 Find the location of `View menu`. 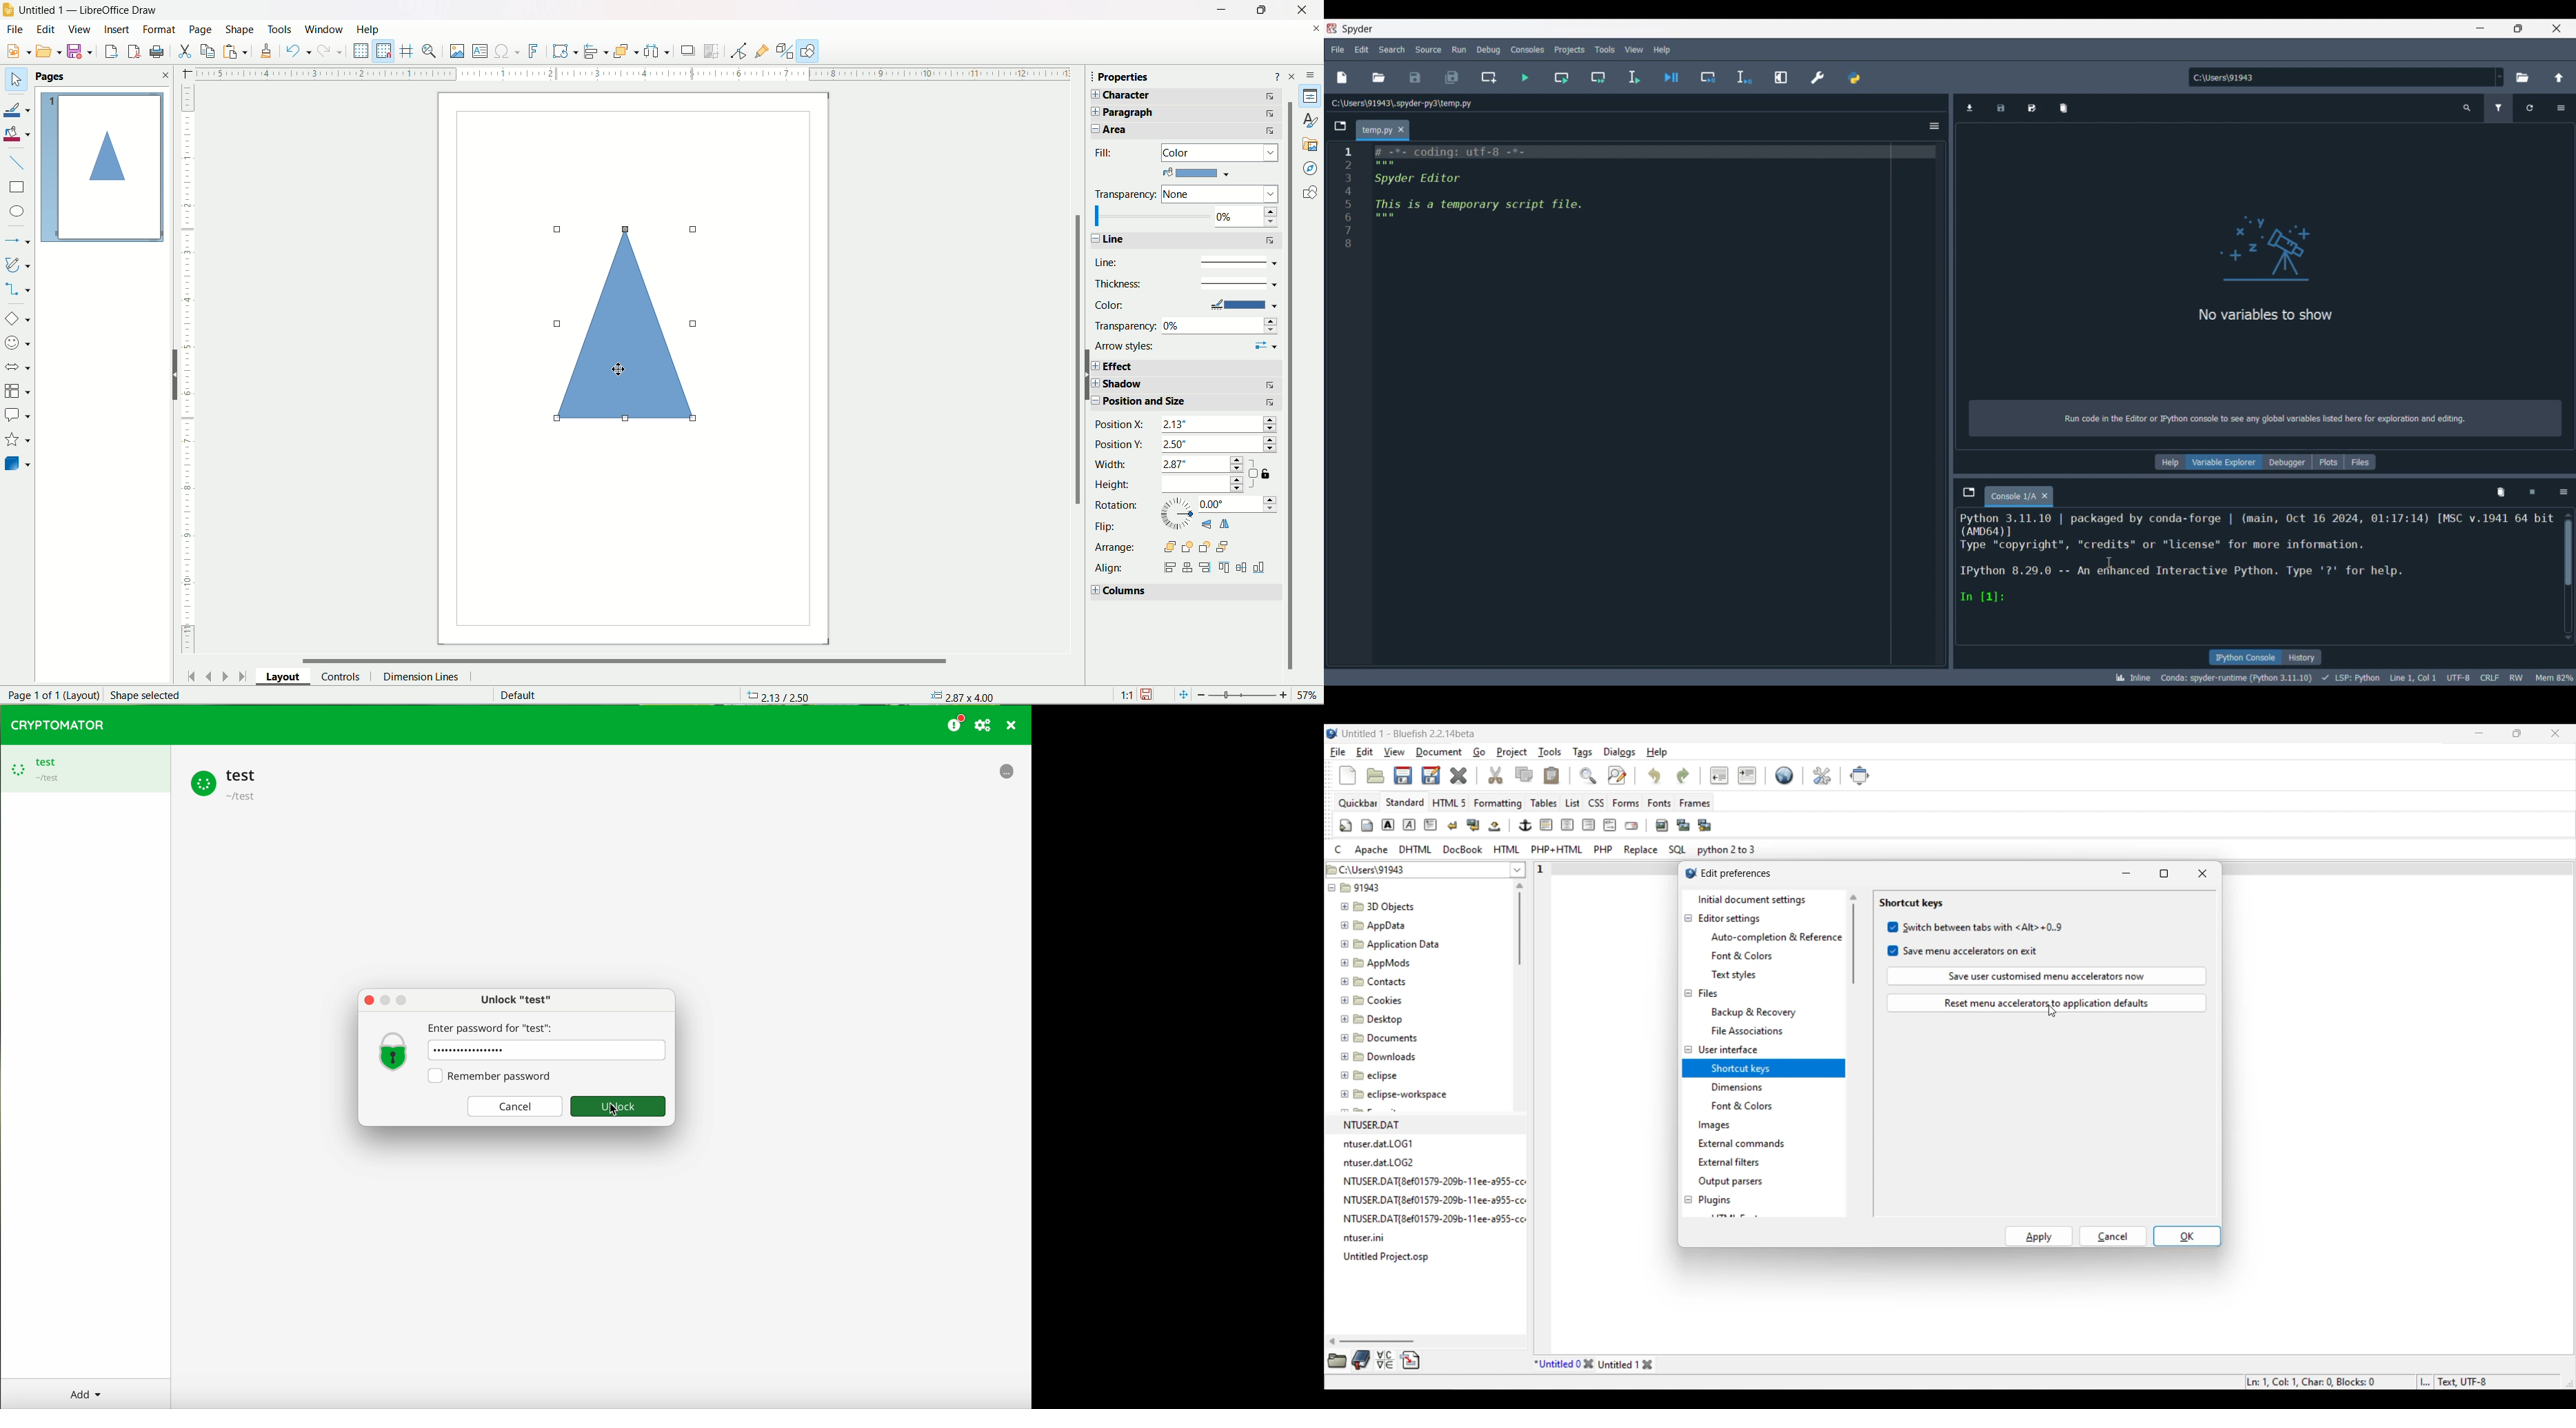

View menu is located at coordinates (1635, 50).